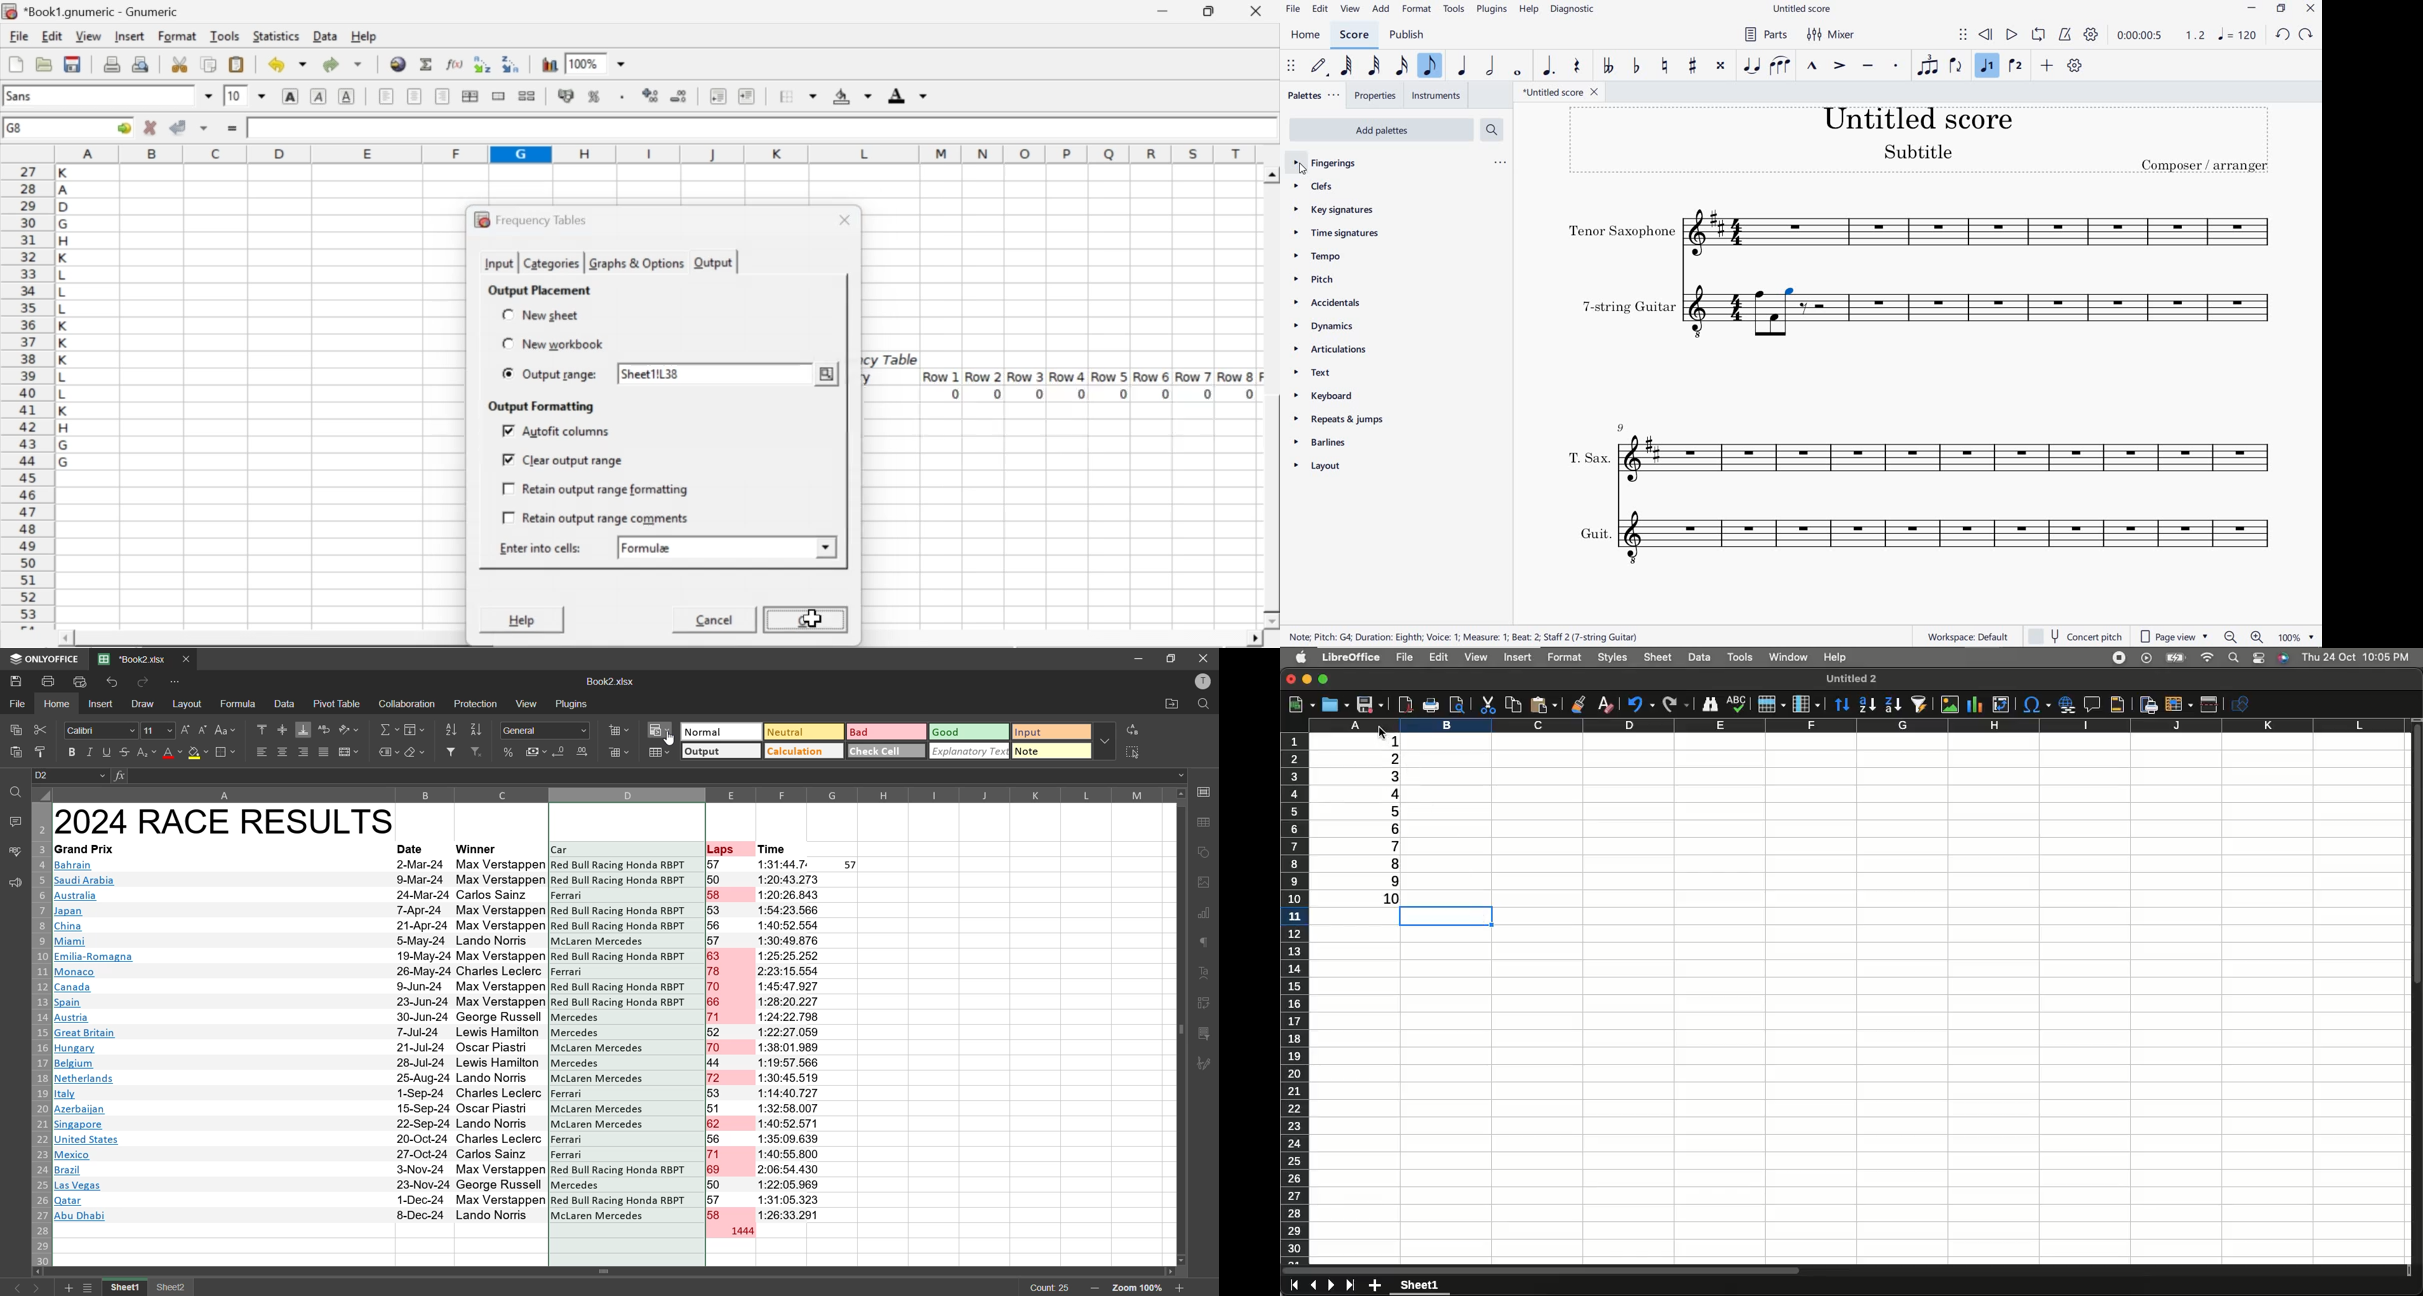 This screenshot has height=1316, width=2436. Describe the element at coordinates (1486, 704) in the screenshot. I see `Cut` at that location.